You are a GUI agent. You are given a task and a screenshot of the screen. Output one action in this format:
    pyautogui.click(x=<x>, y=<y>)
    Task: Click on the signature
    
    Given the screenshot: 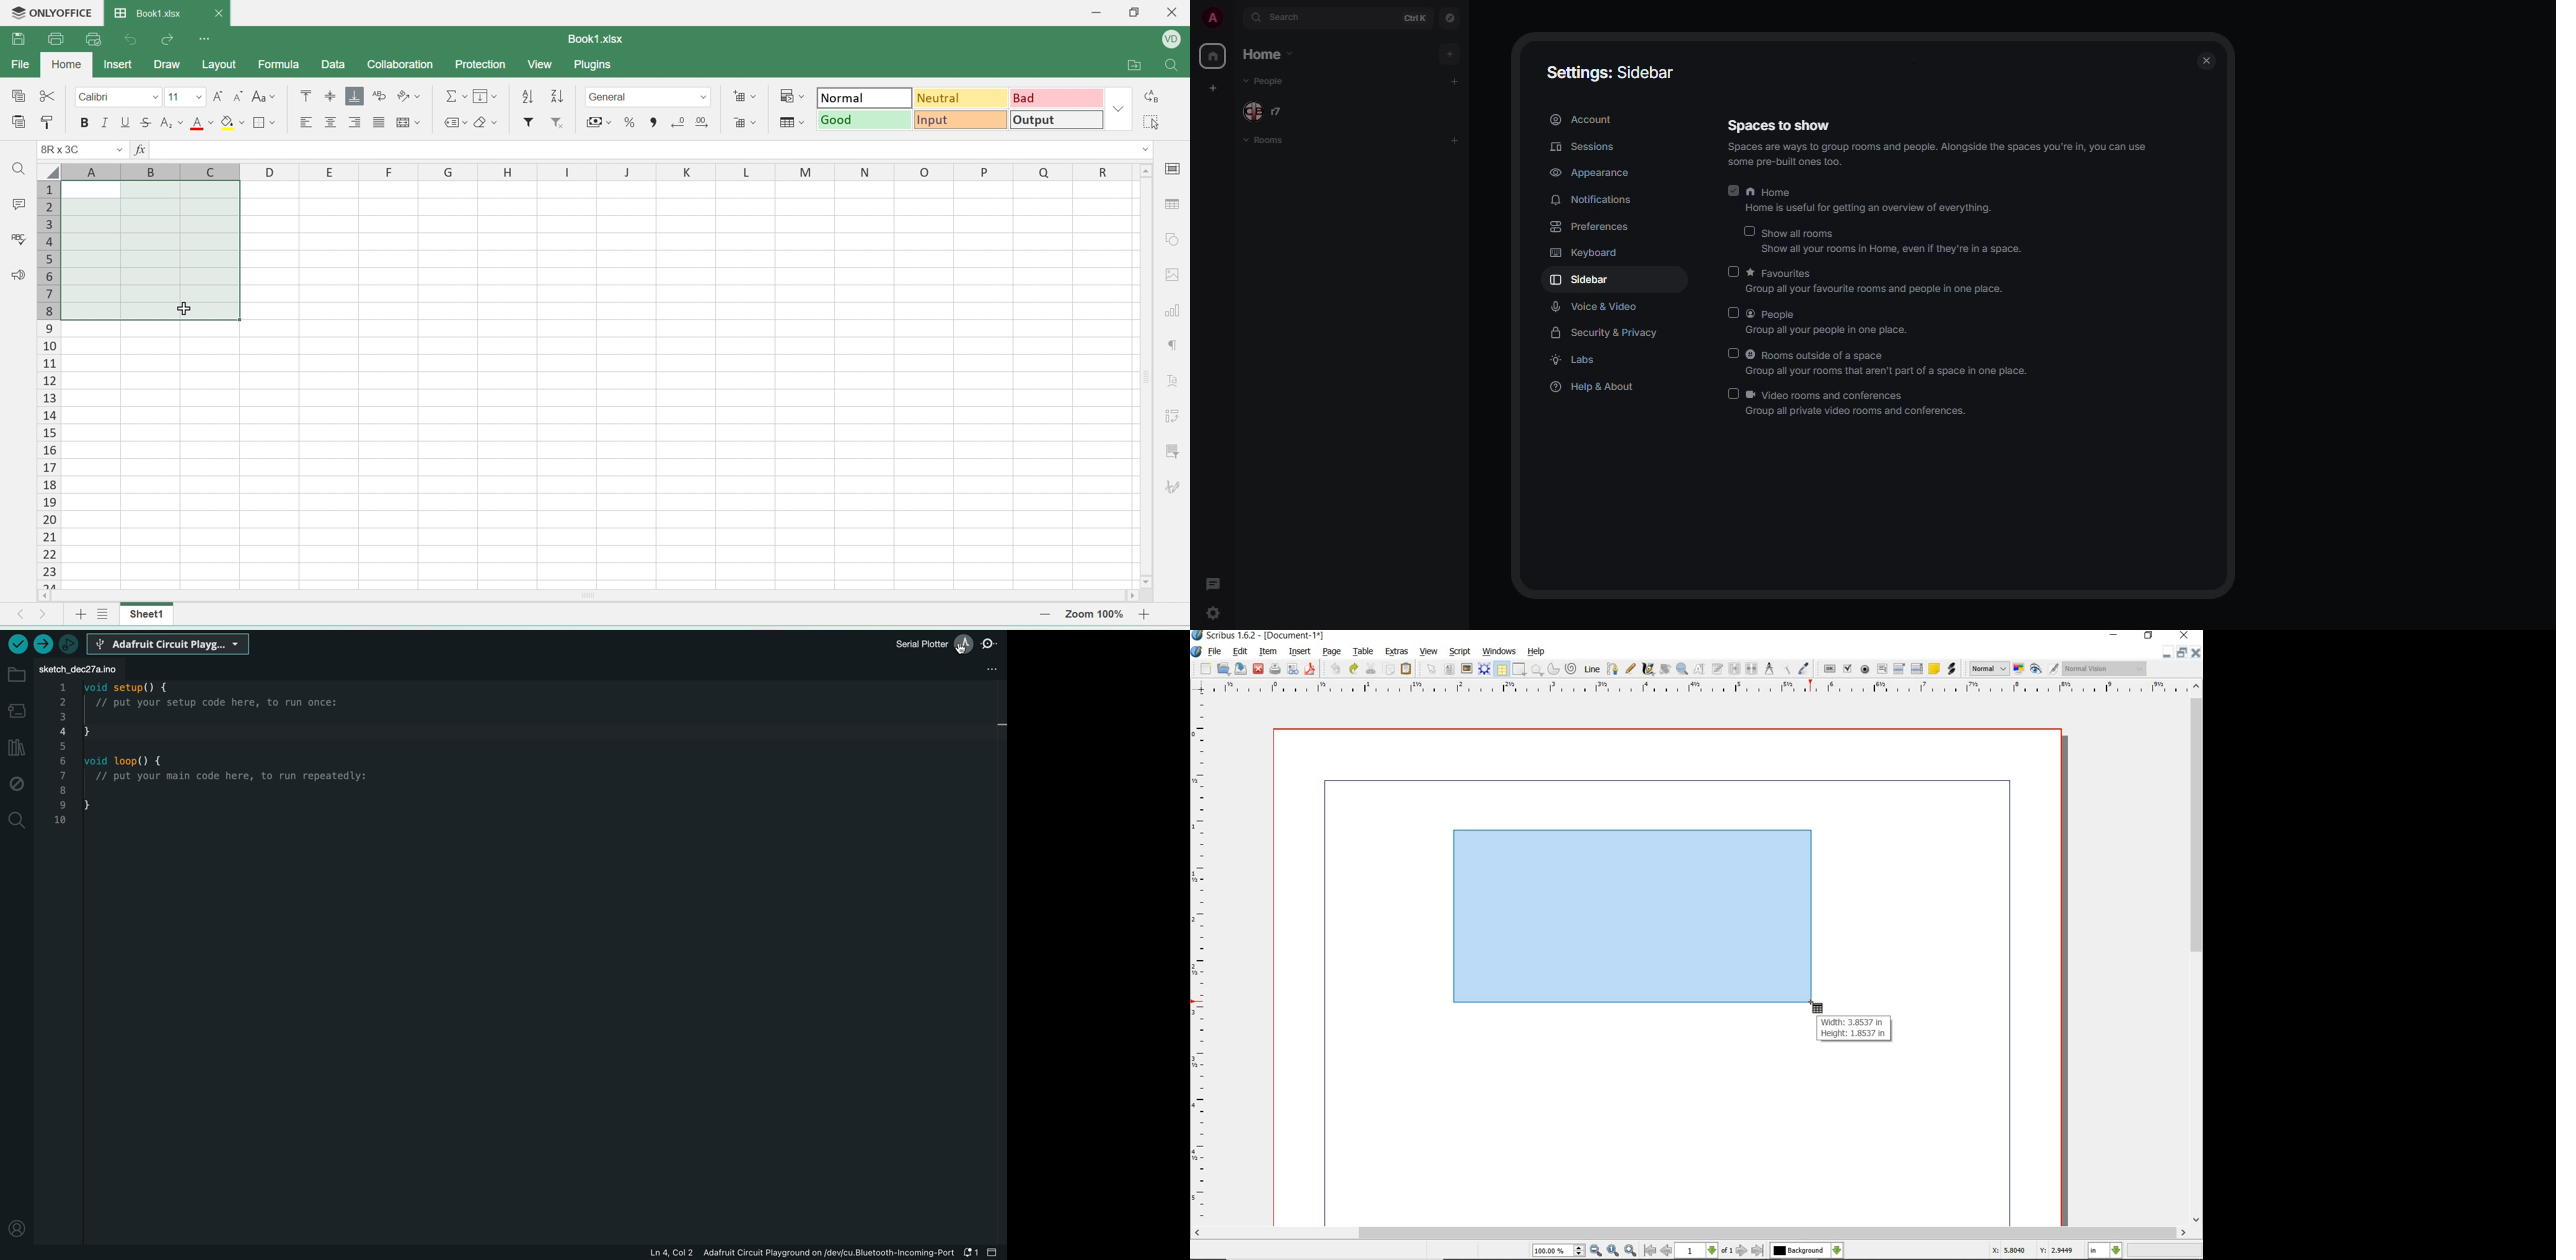 What is the action you would take?
    pyautogui.click(x=1175, y=489)
    